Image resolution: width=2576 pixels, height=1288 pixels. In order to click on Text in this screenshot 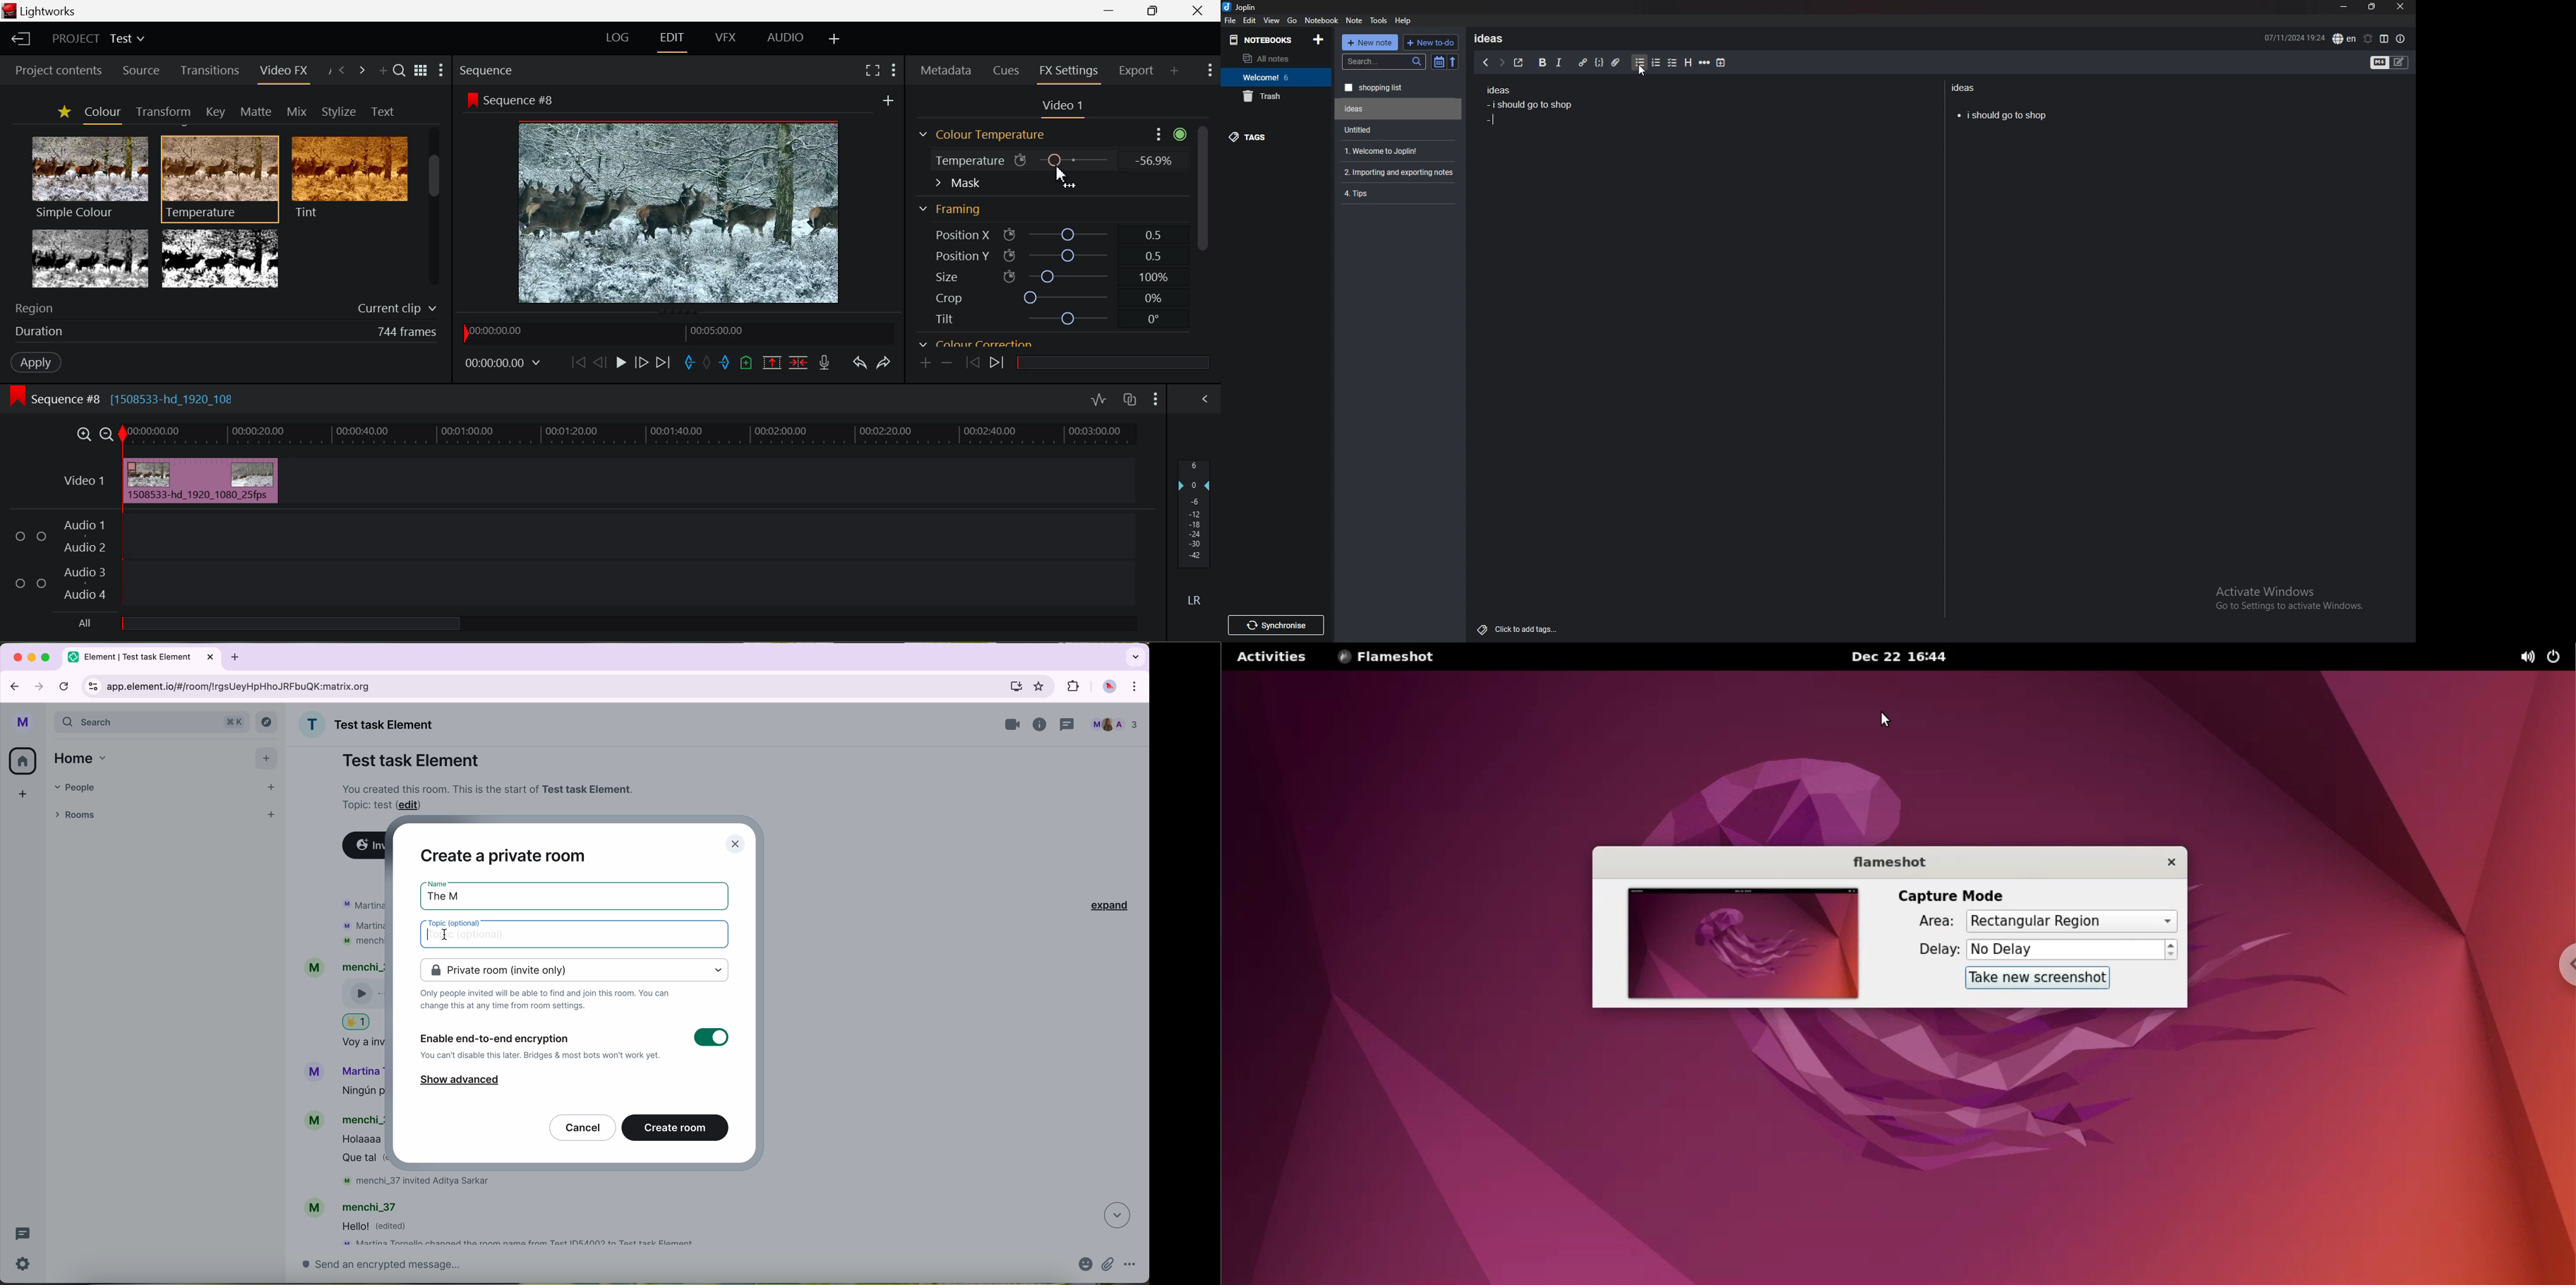, I will do `click(380, 111)`.